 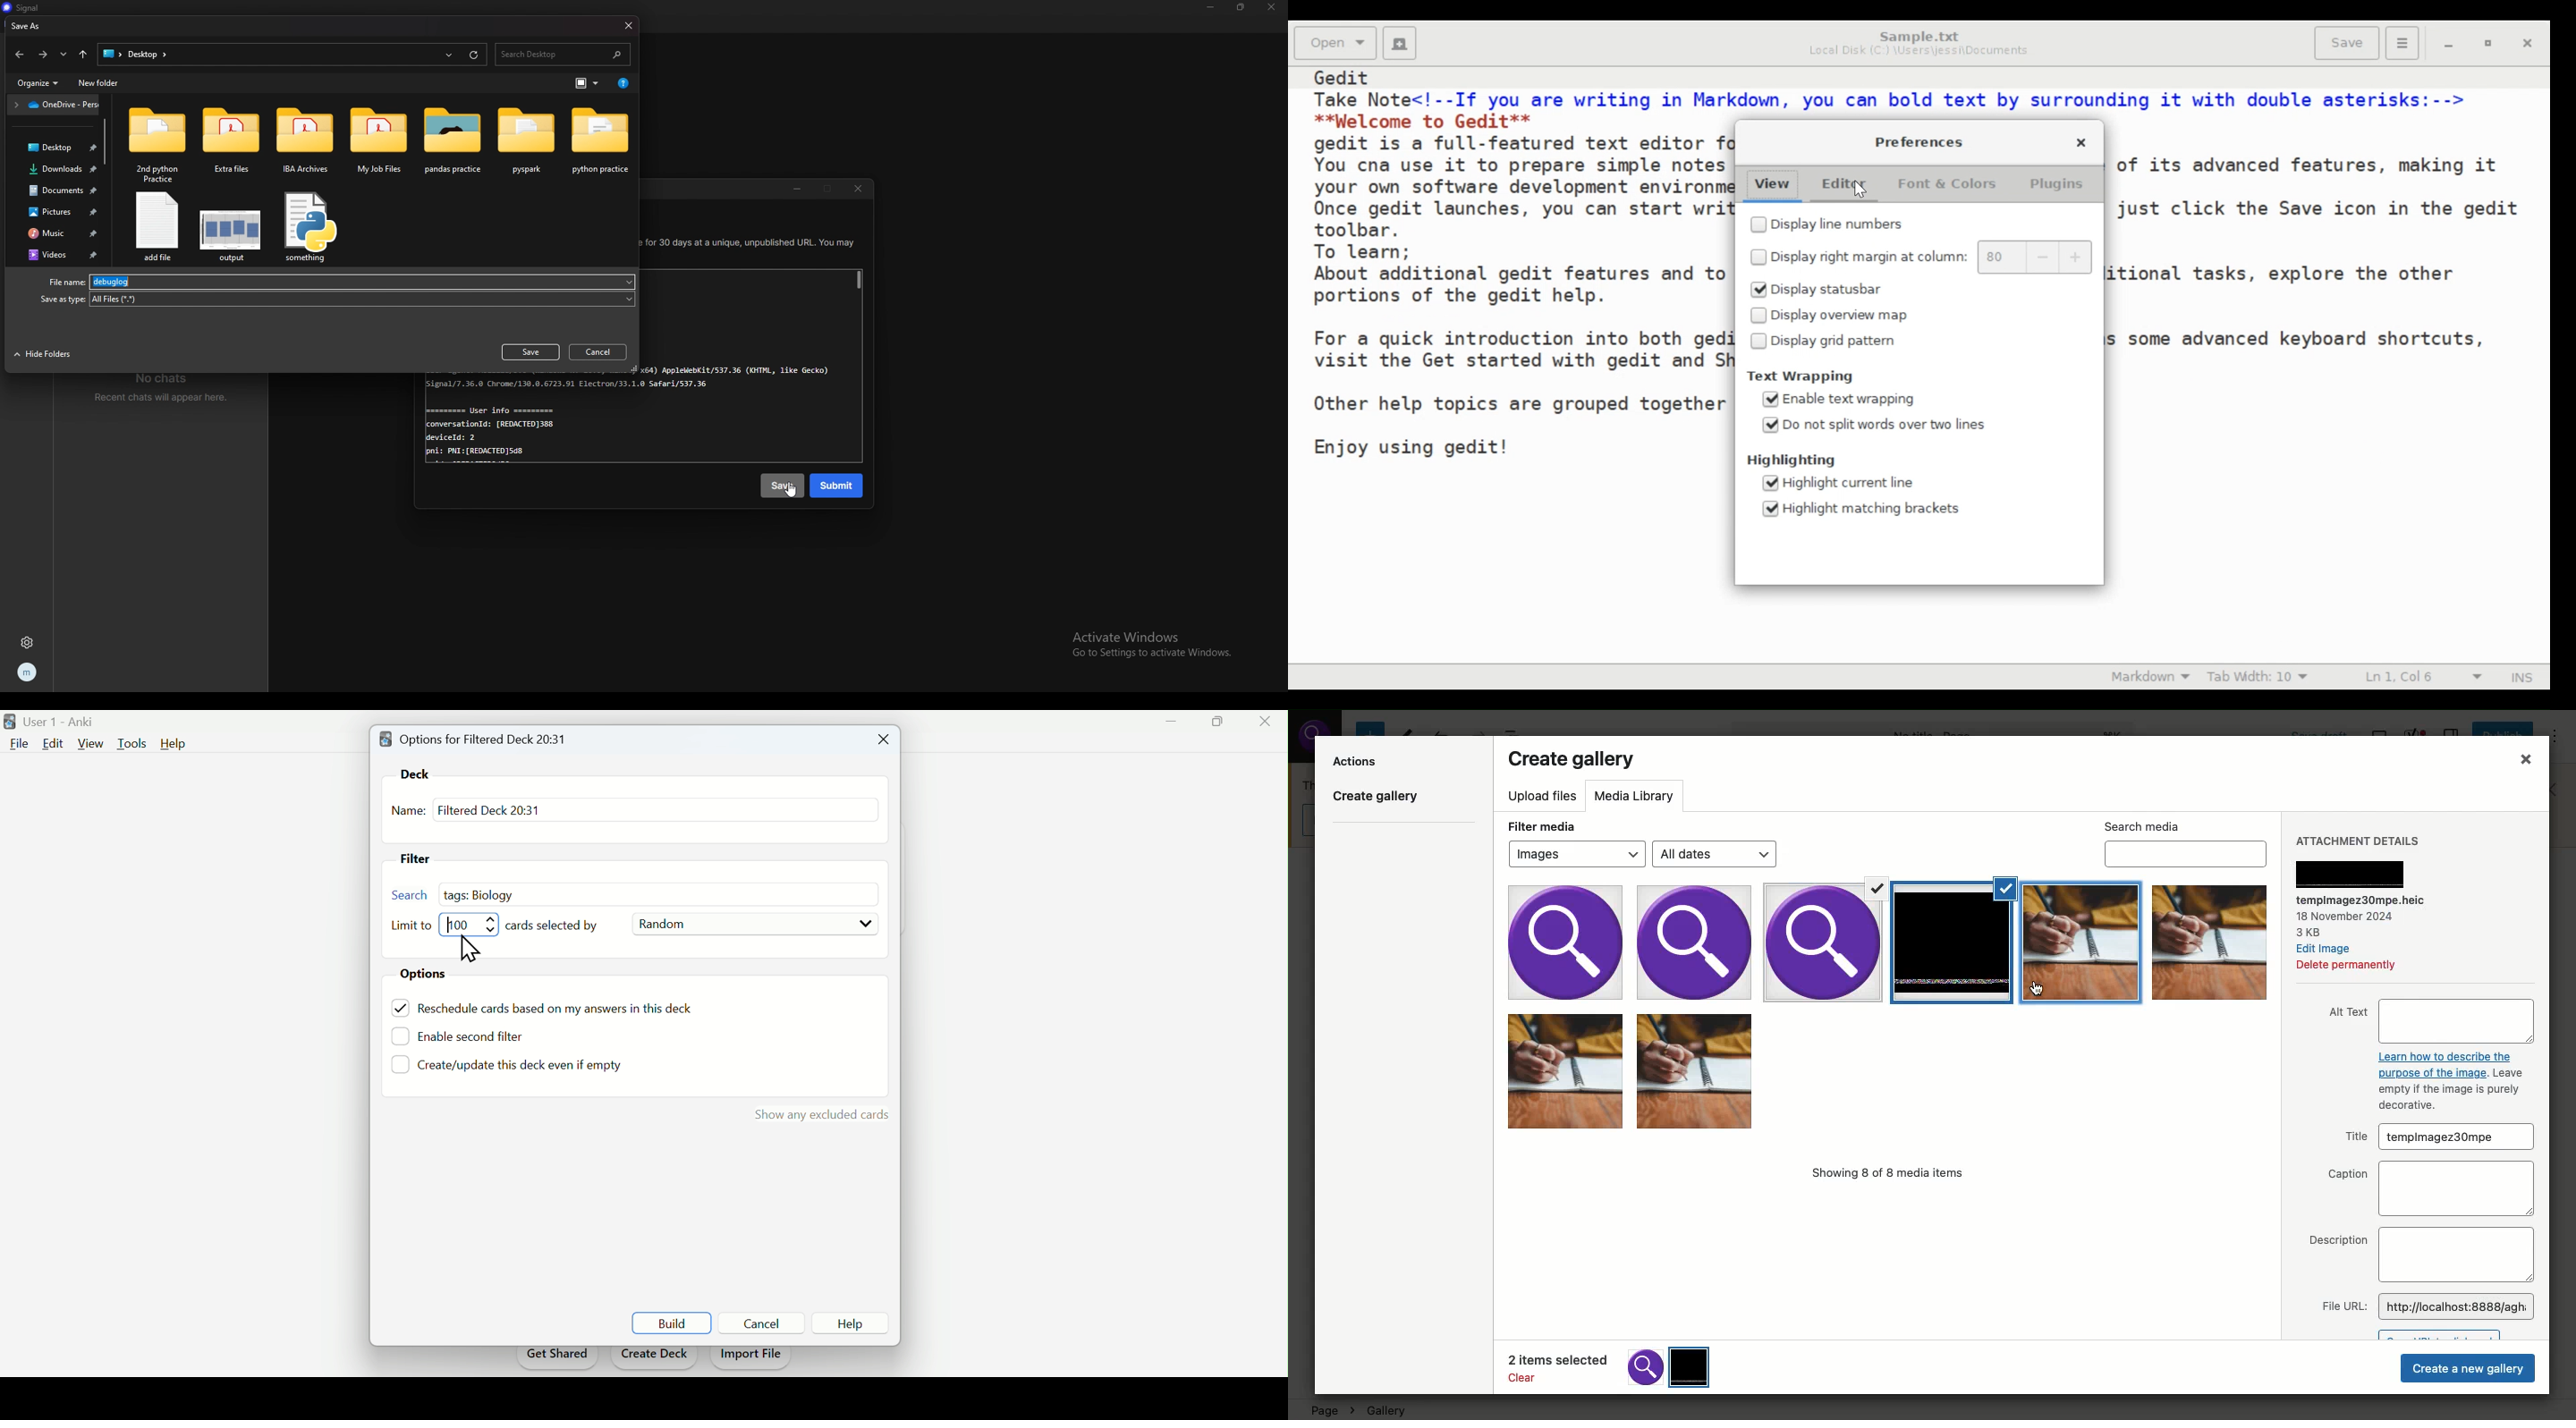 What do you see at coordinates (1614, 1366) in the screenshot?
I see `2 items selected` at bounding box center [1614, 1366].